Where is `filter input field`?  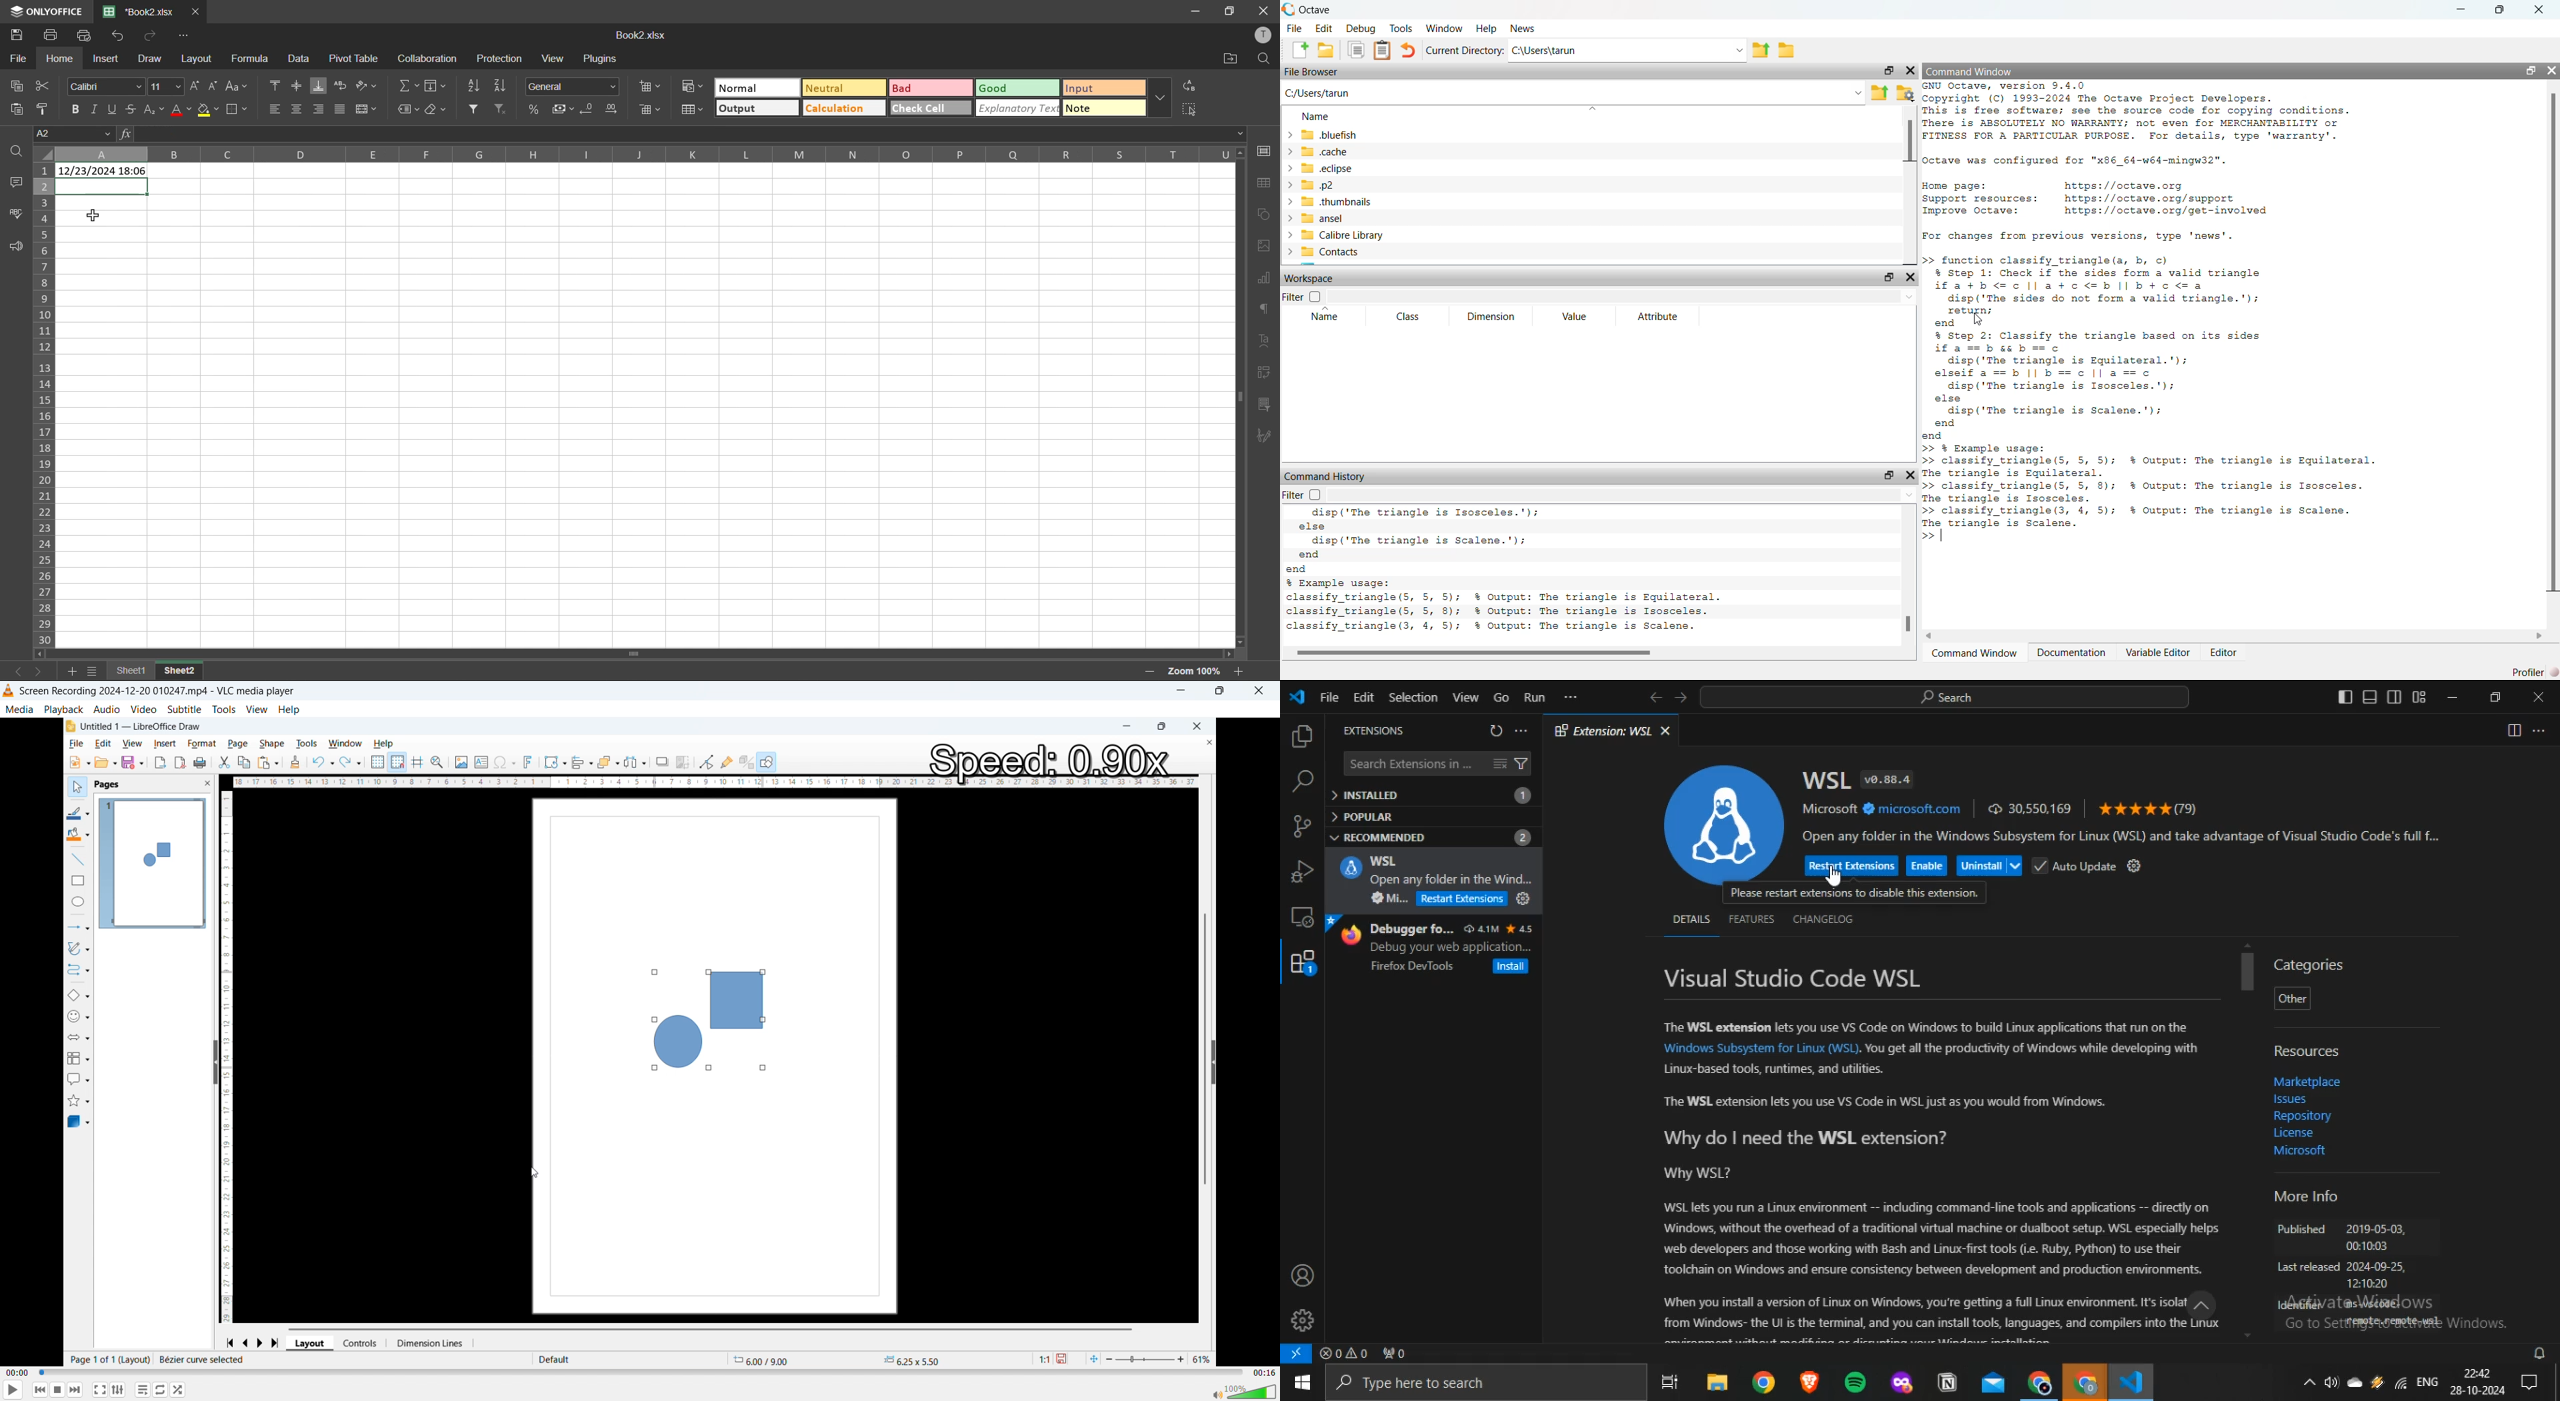
filter input field is located at coordinates (1628, 495).